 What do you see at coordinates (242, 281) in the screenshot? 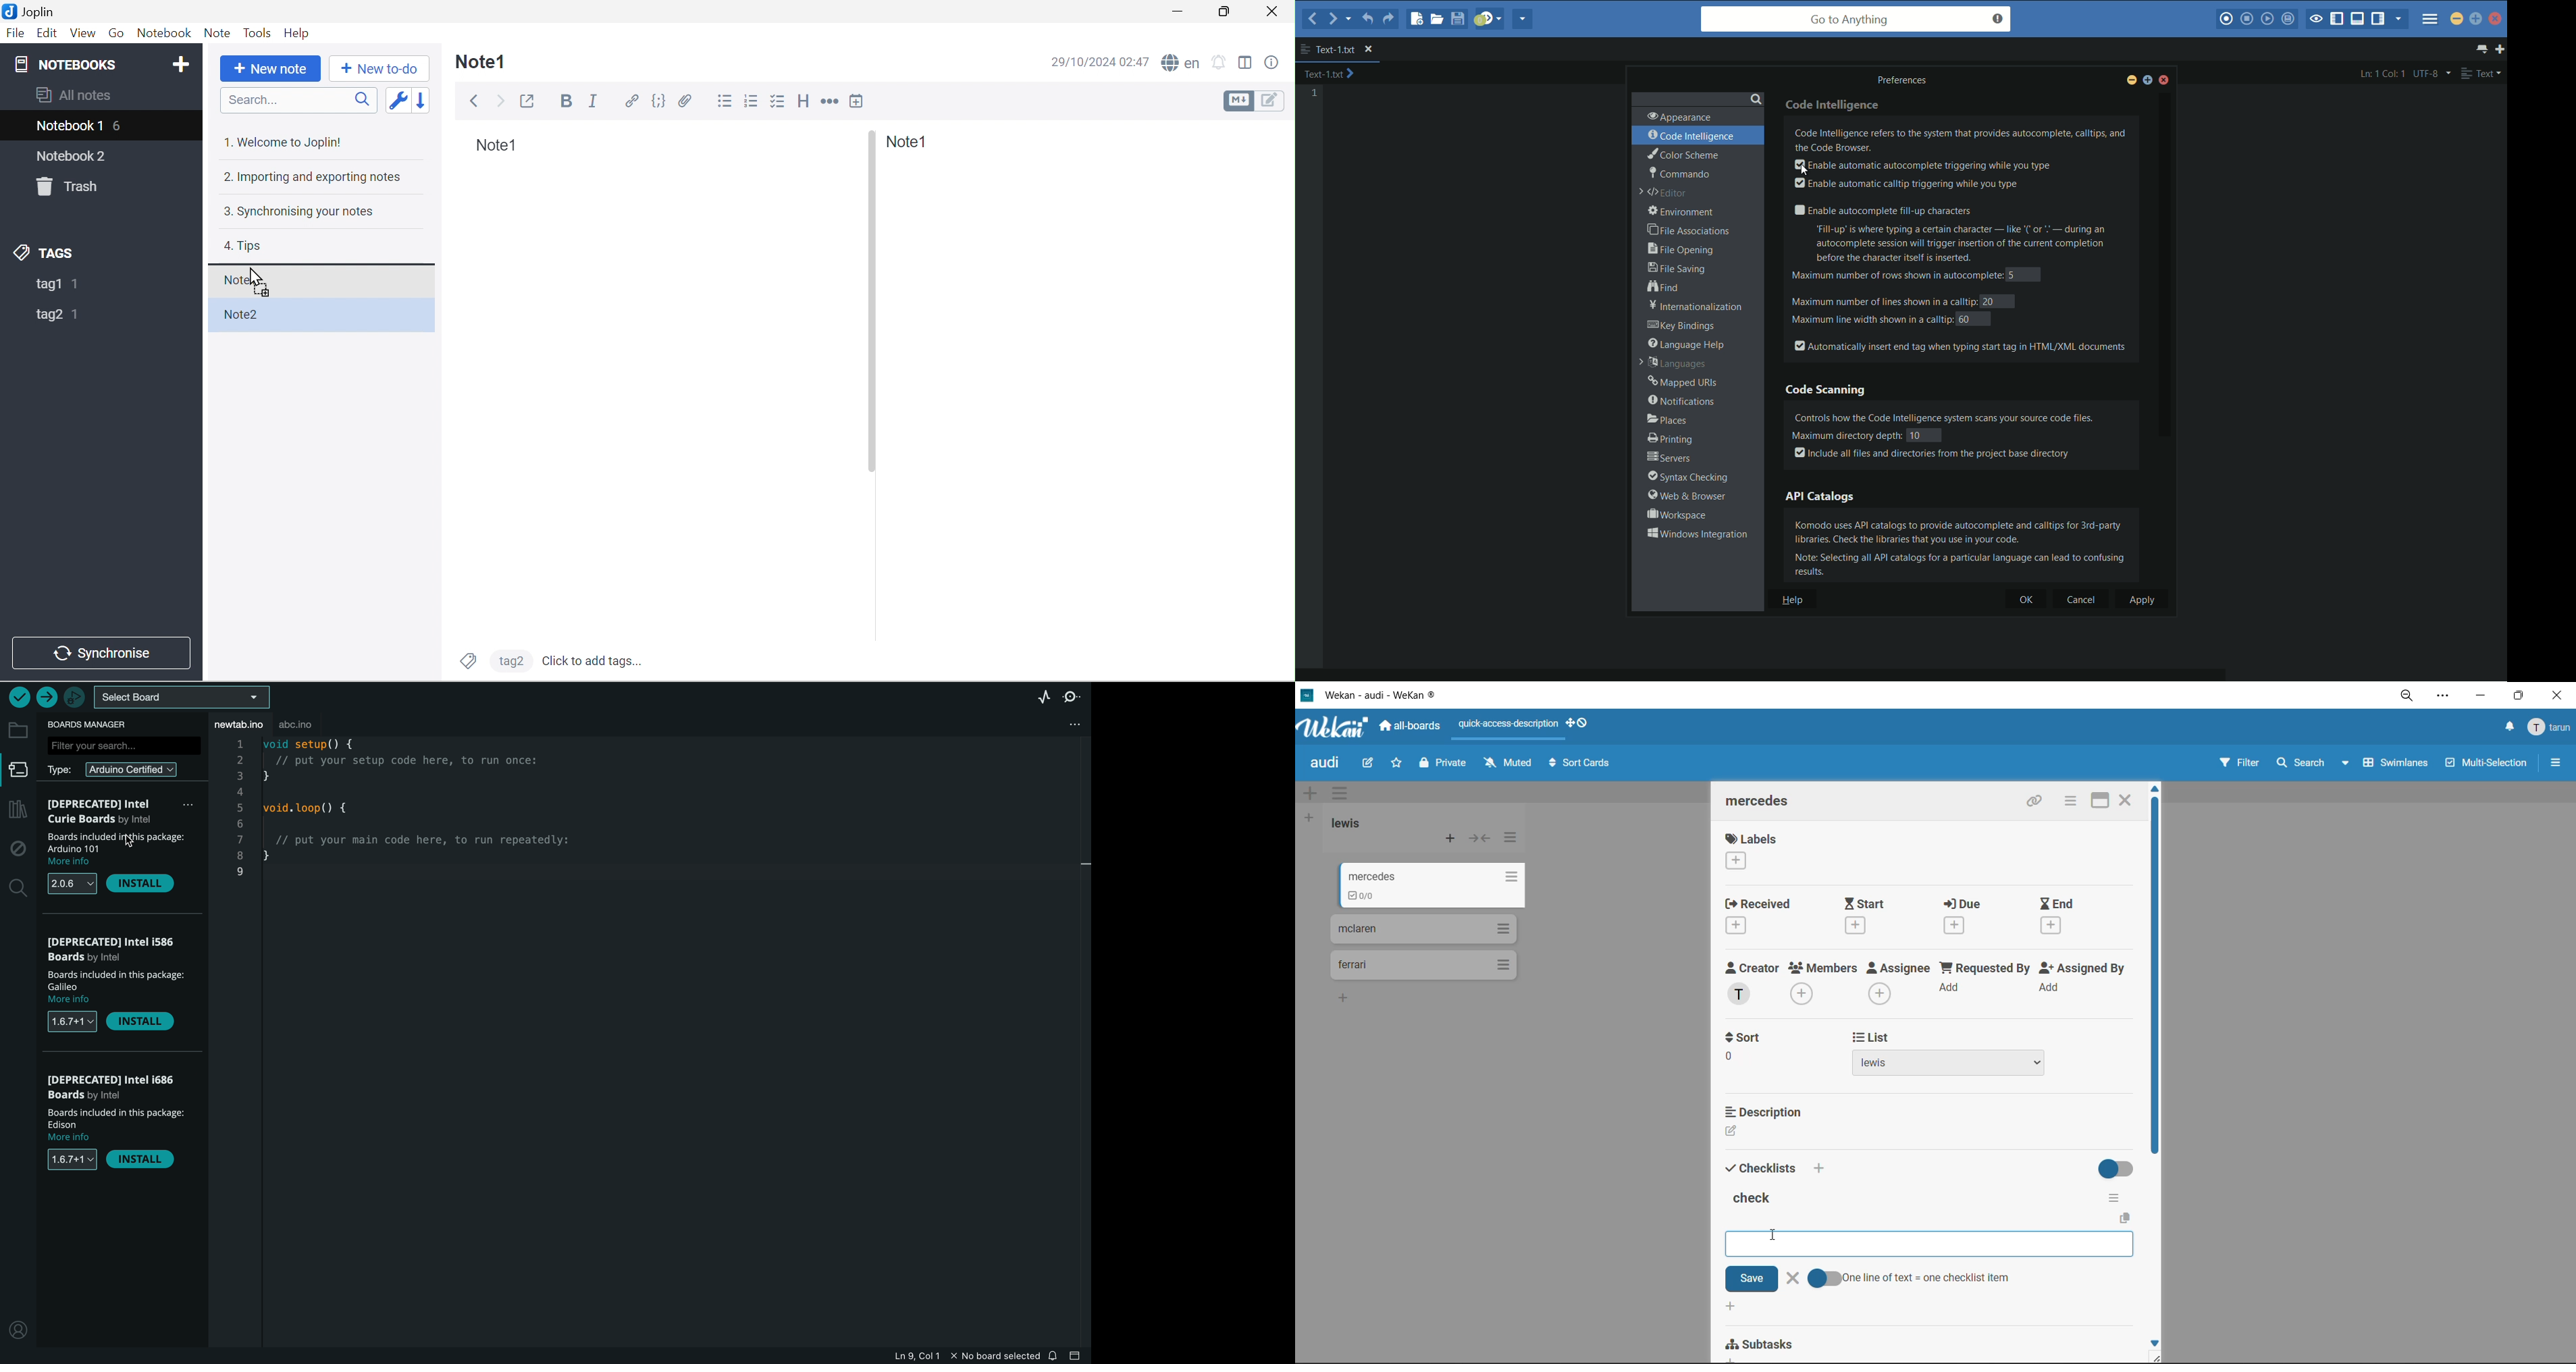
I see `Note1` at bounding box center [242, 281].